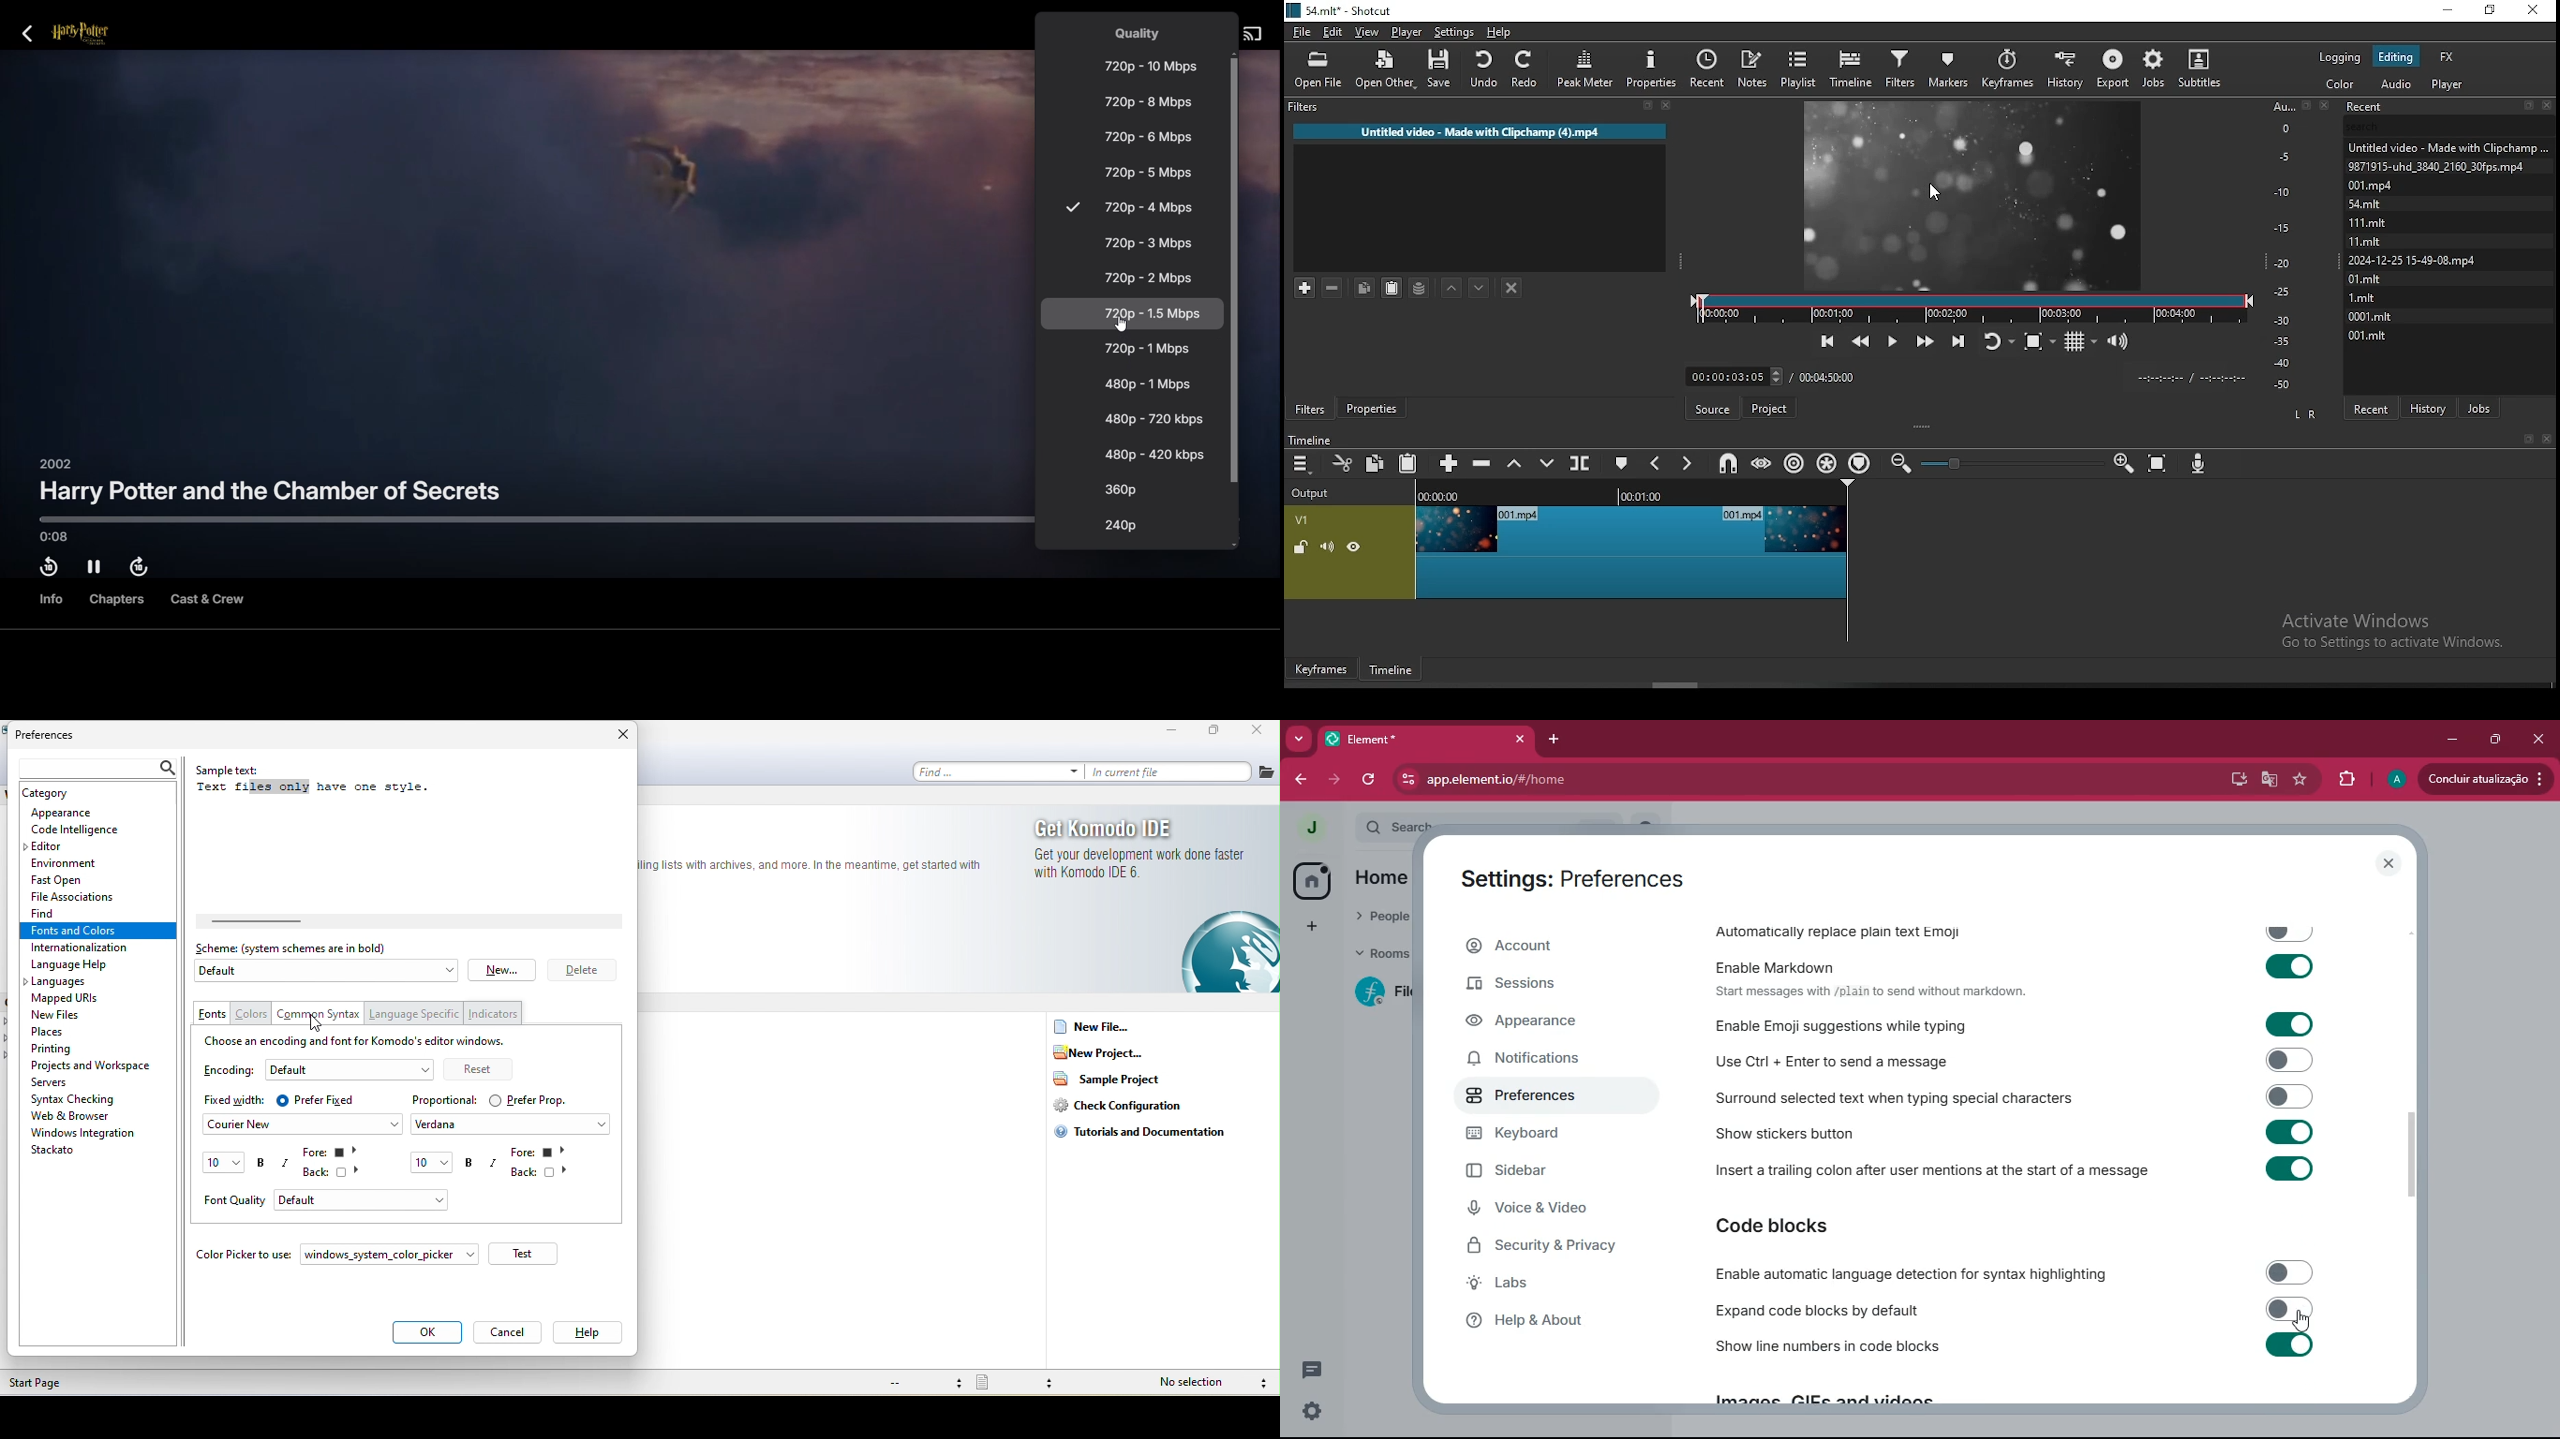 Image resolution: width=2576 pixels, height=1456 pixels. I want to click on open file, so click(1318, 69).